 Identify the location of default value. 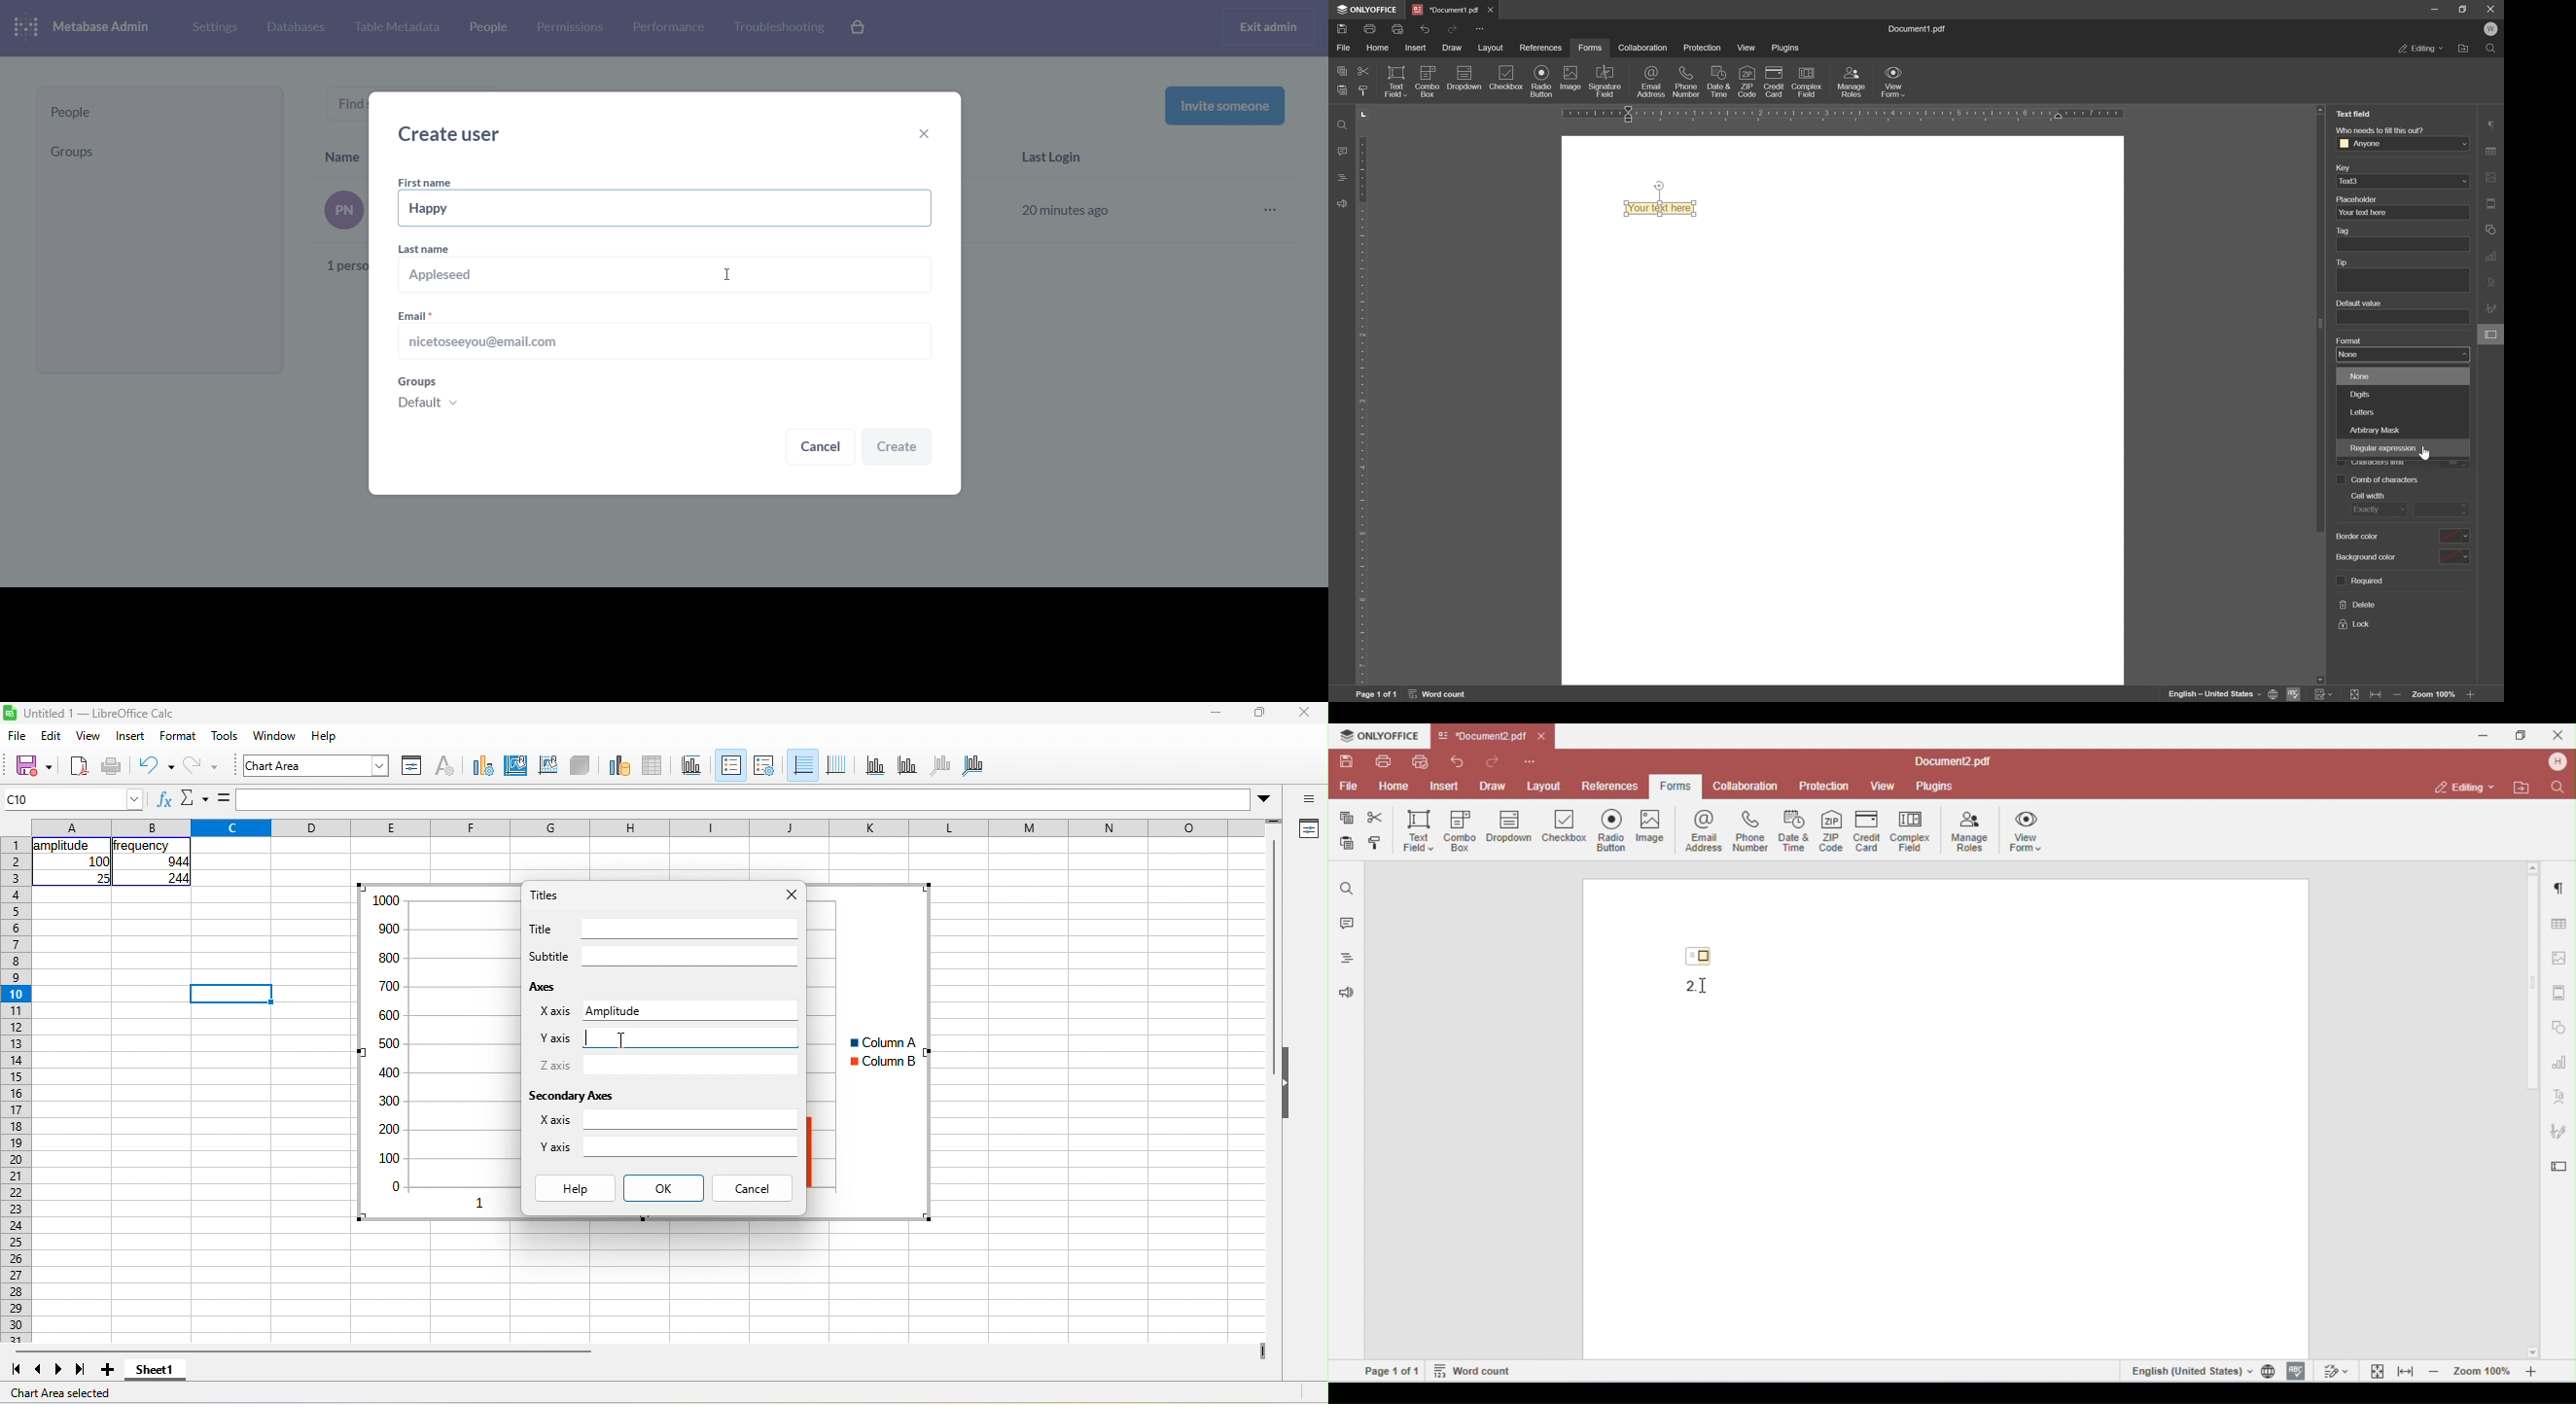
(2357, 303).